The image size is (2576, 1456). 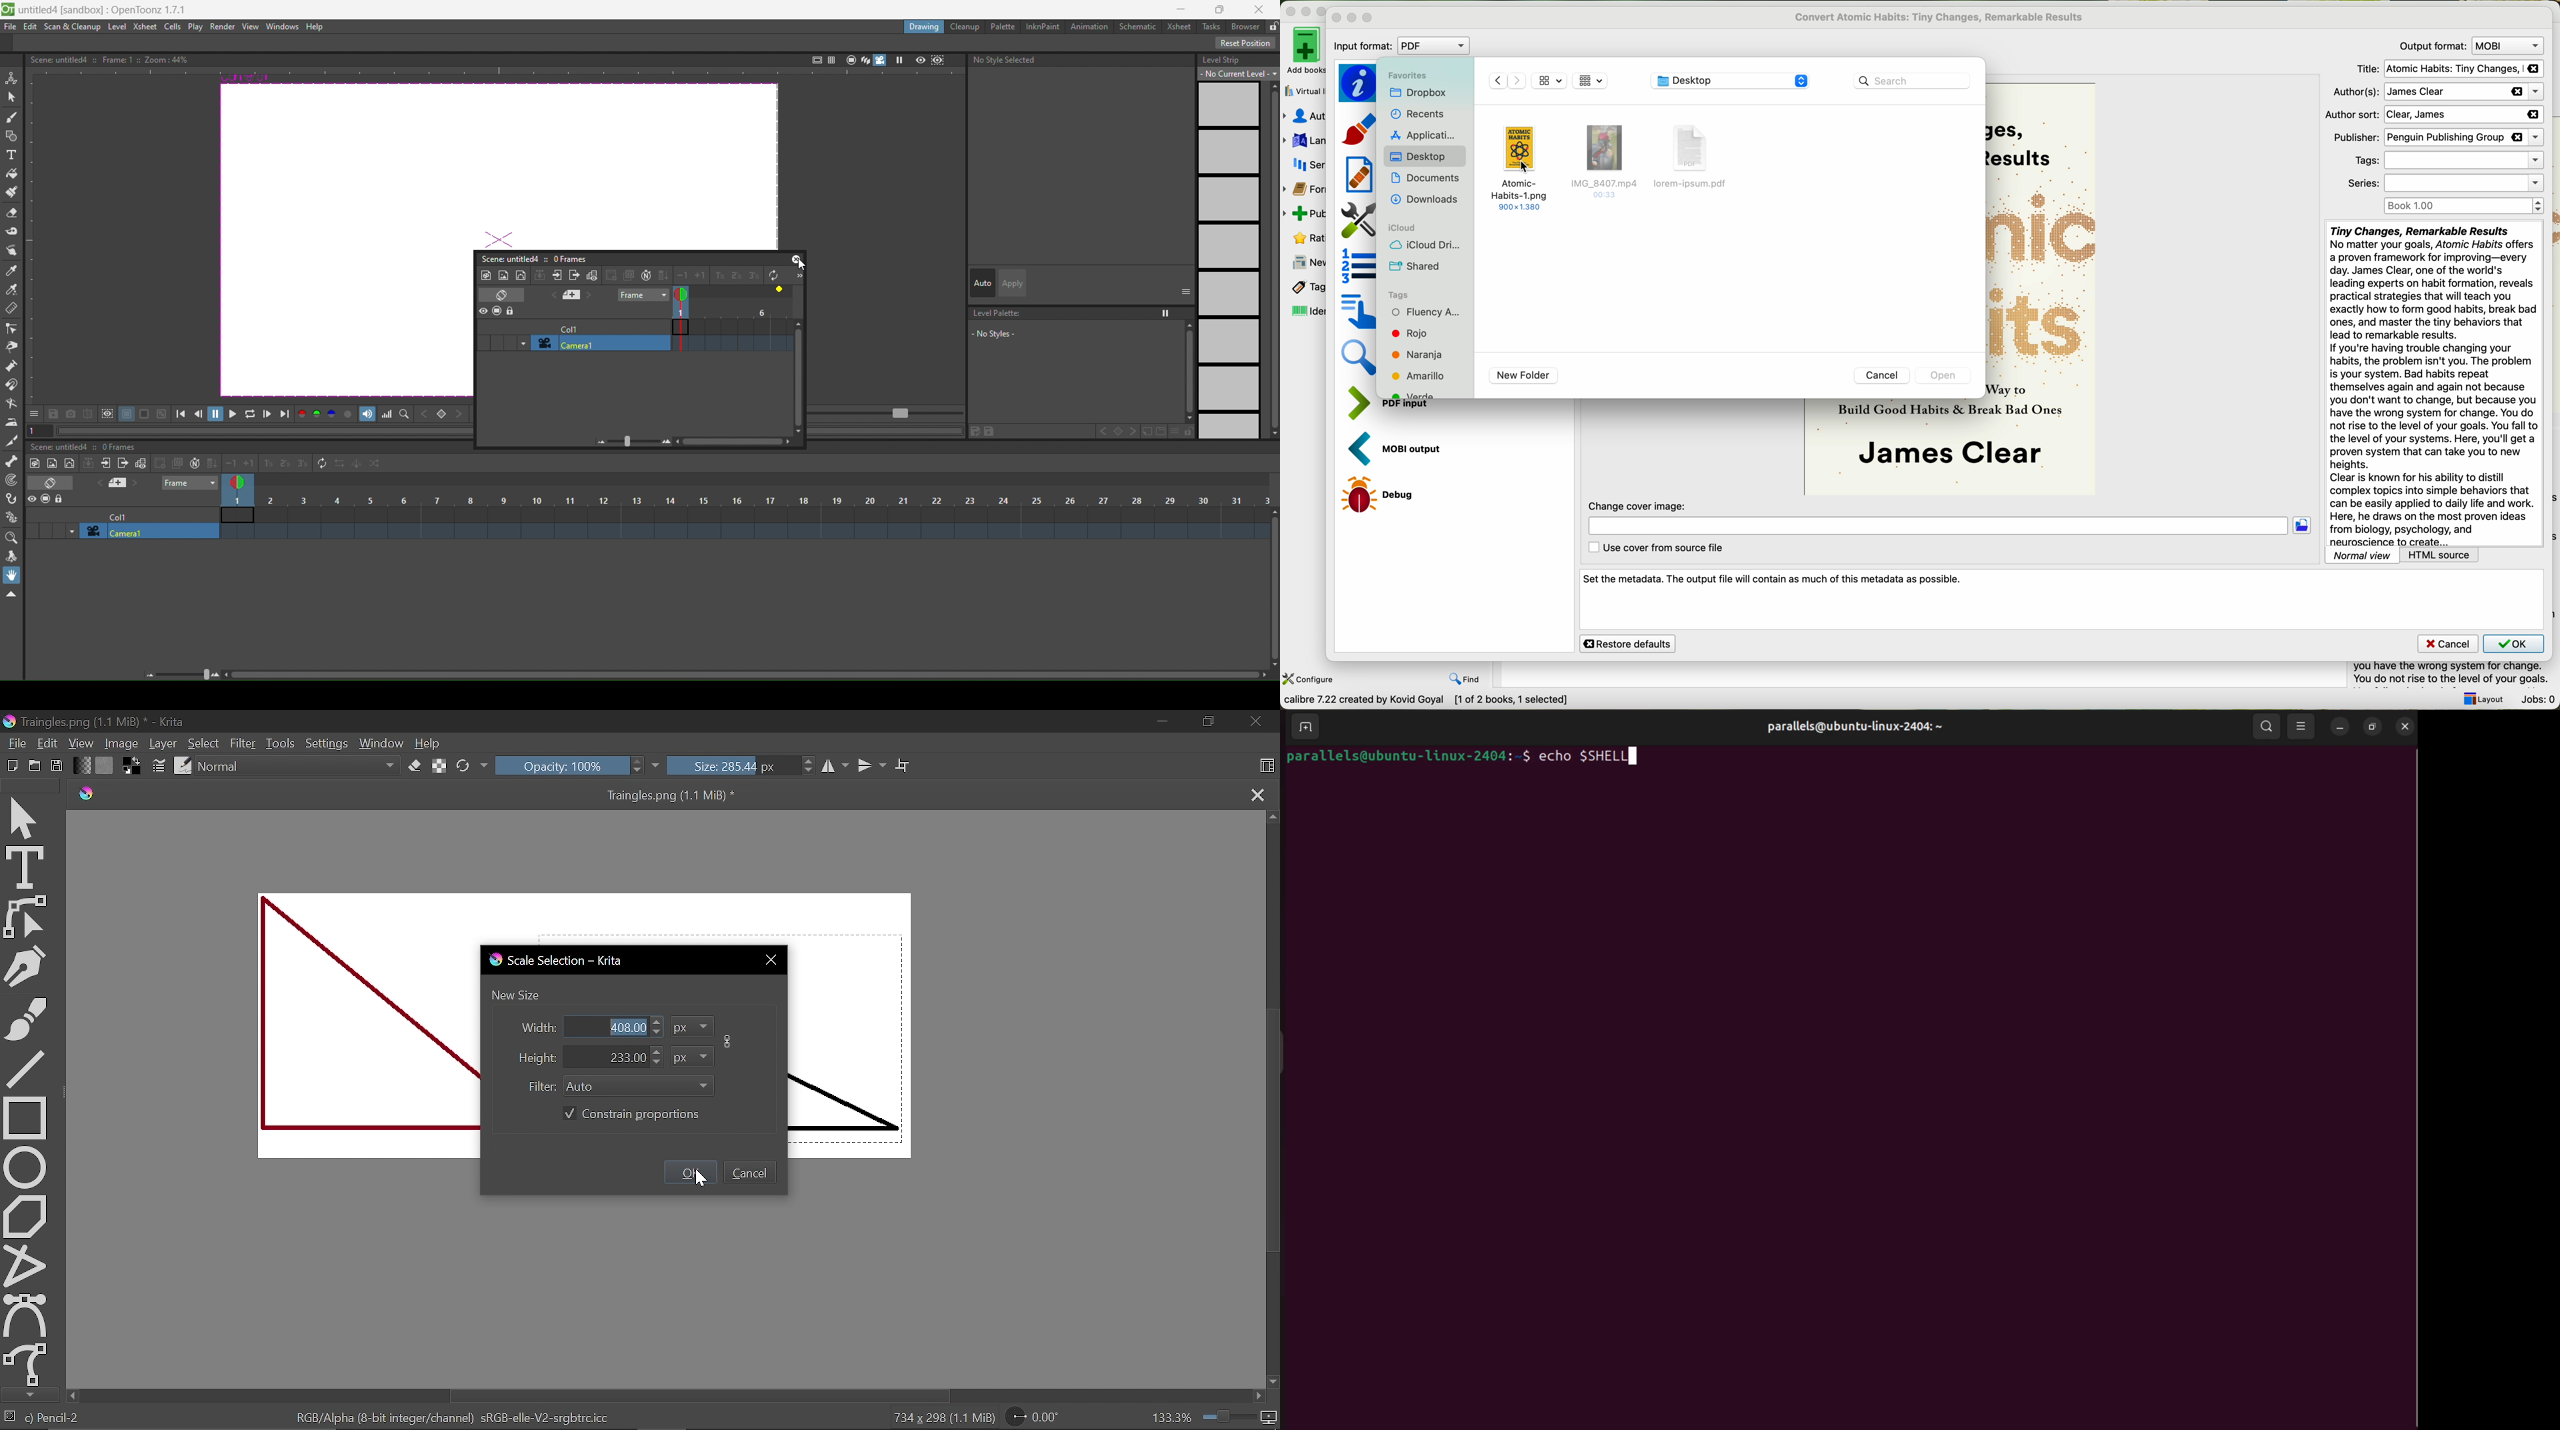 What do you see at coordinates (1307, 237) in the screenshot?
I see `rating` at bounding box center [1307, 237].